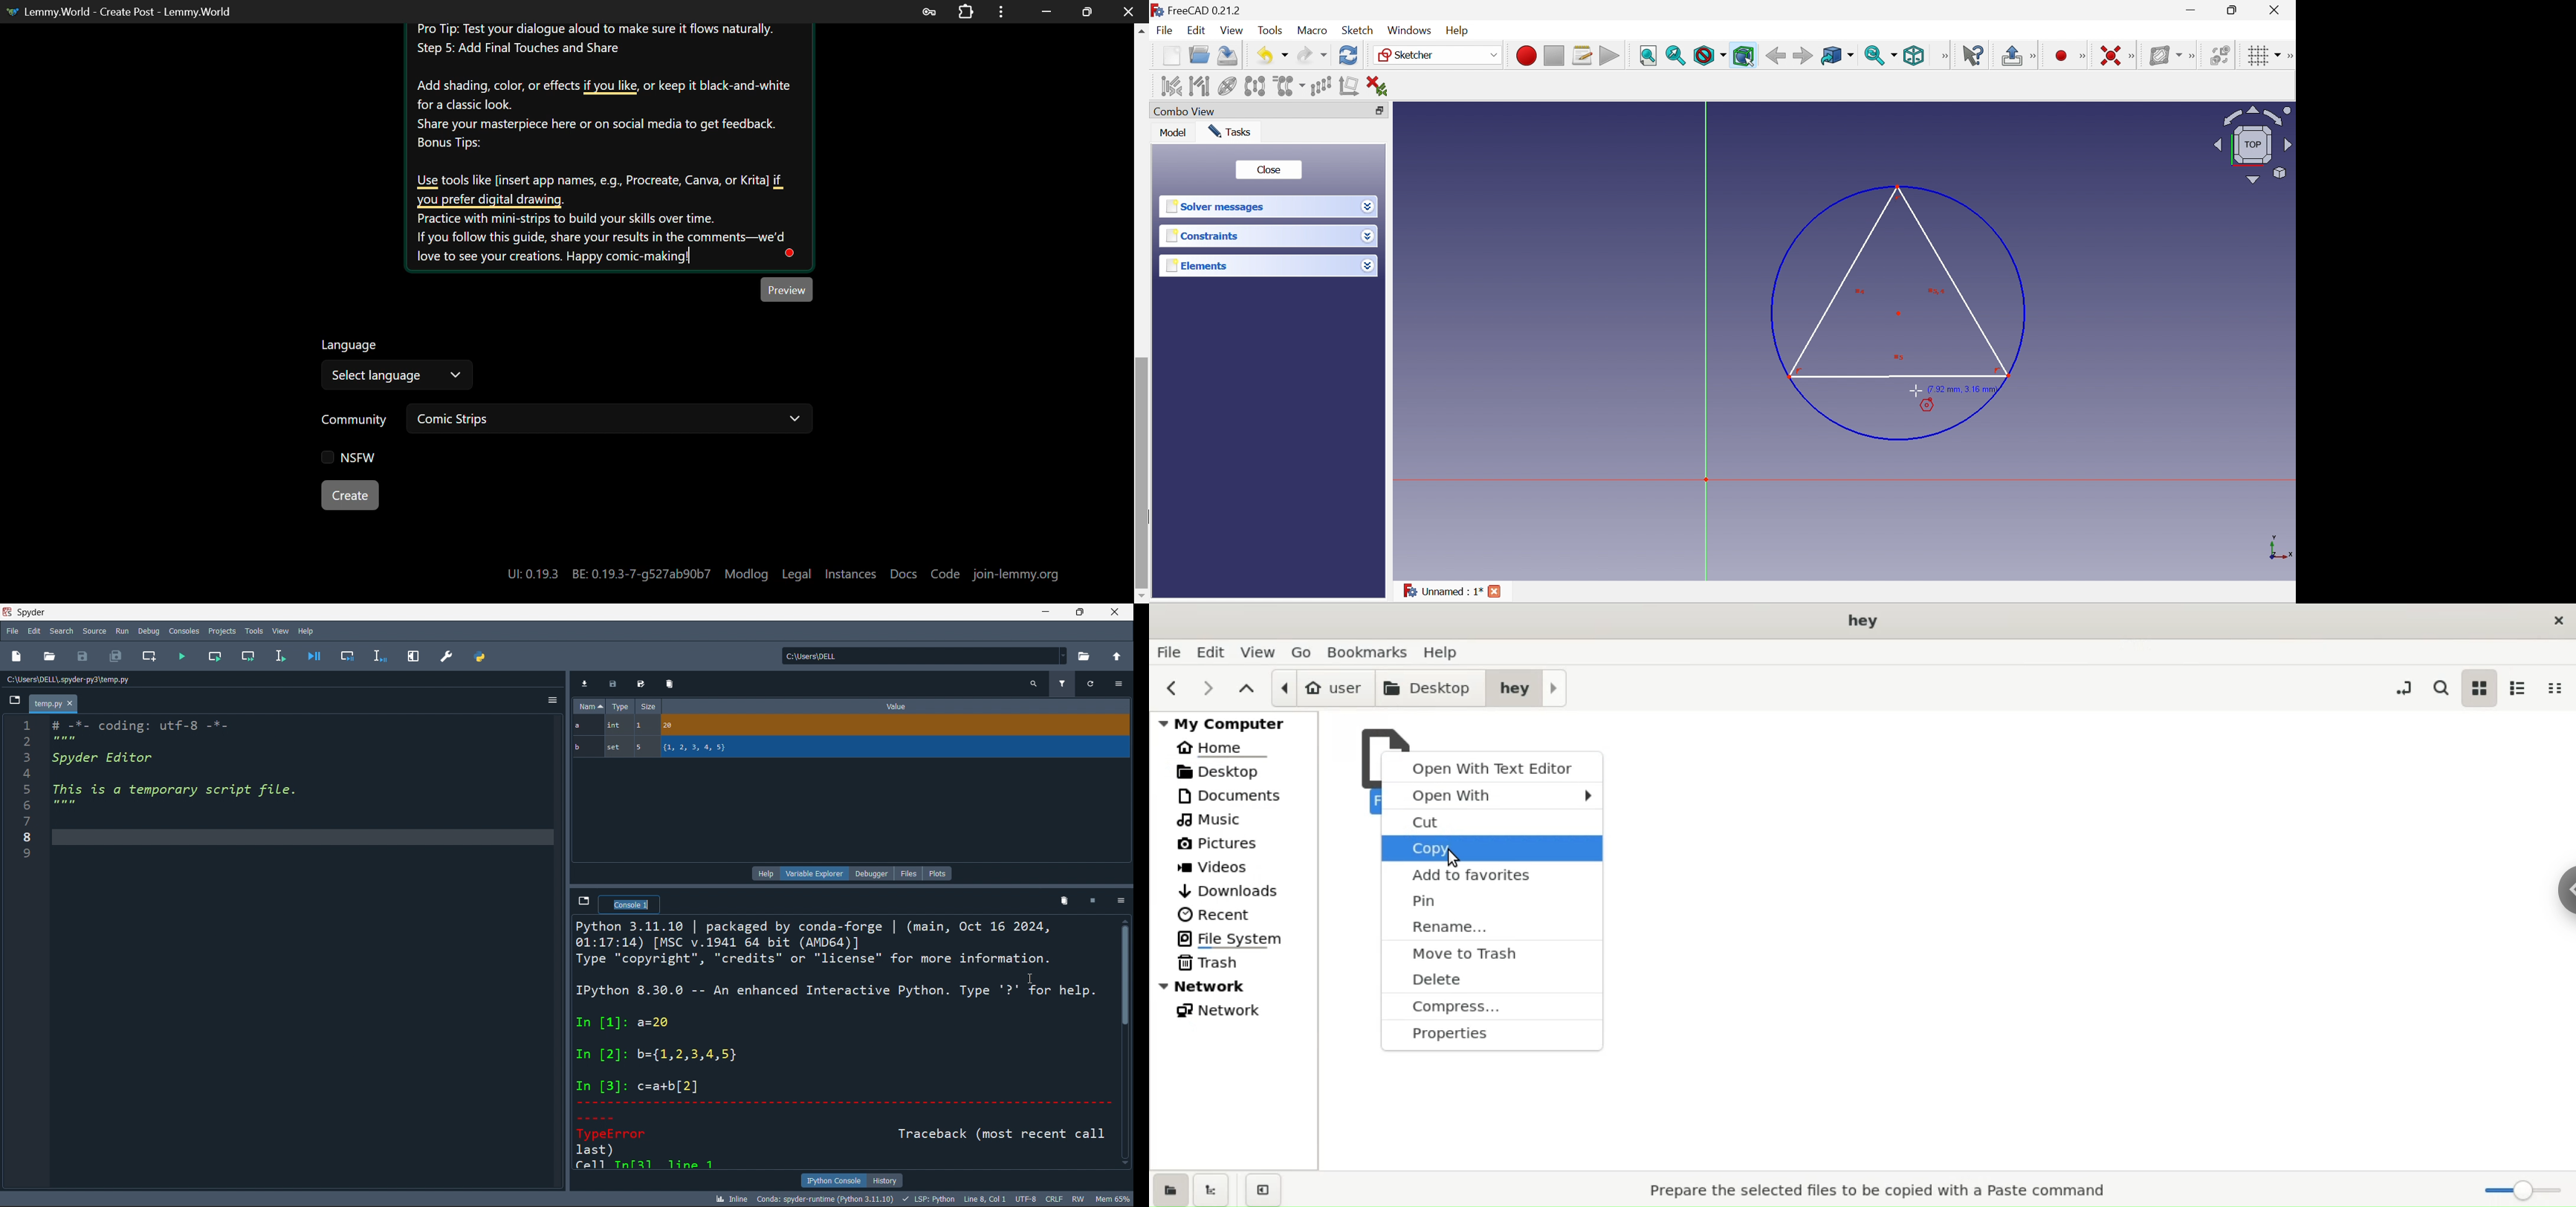 The height and width of the screenshot is (1232, 2576). Describe the element at coordinates (21, 955) in the screenshot. I see `line number` at that location.